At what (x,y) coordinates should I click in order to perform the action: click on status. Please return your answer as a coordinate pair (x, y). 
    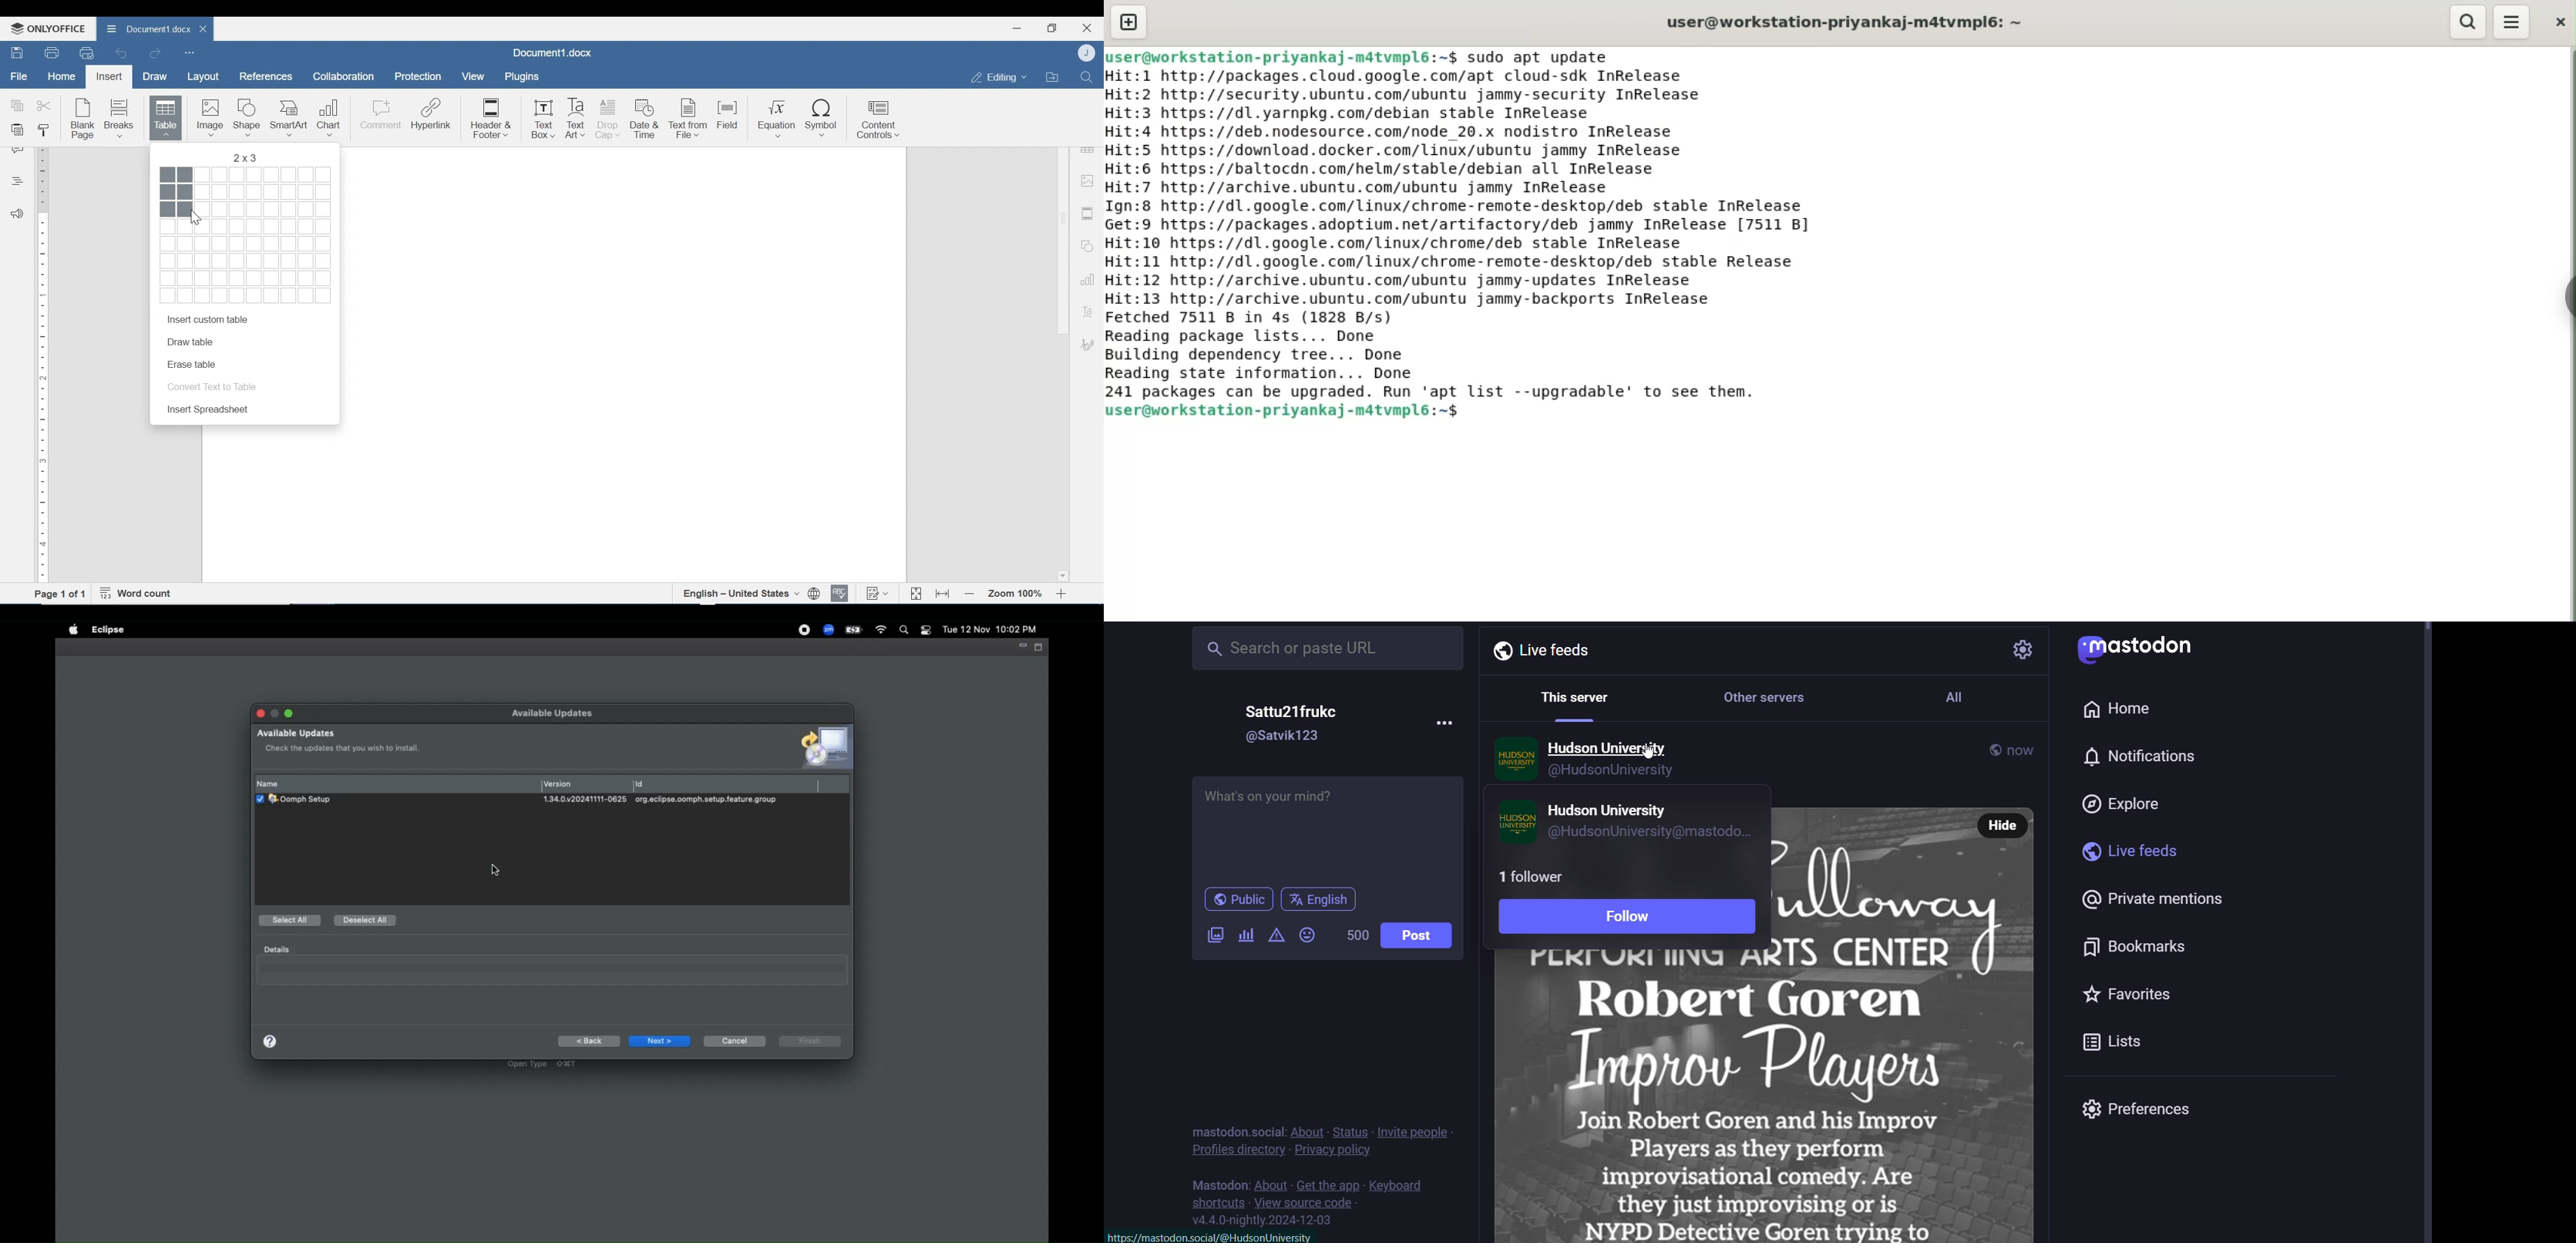
    Looking at the image, I should click on (1351, 1131).